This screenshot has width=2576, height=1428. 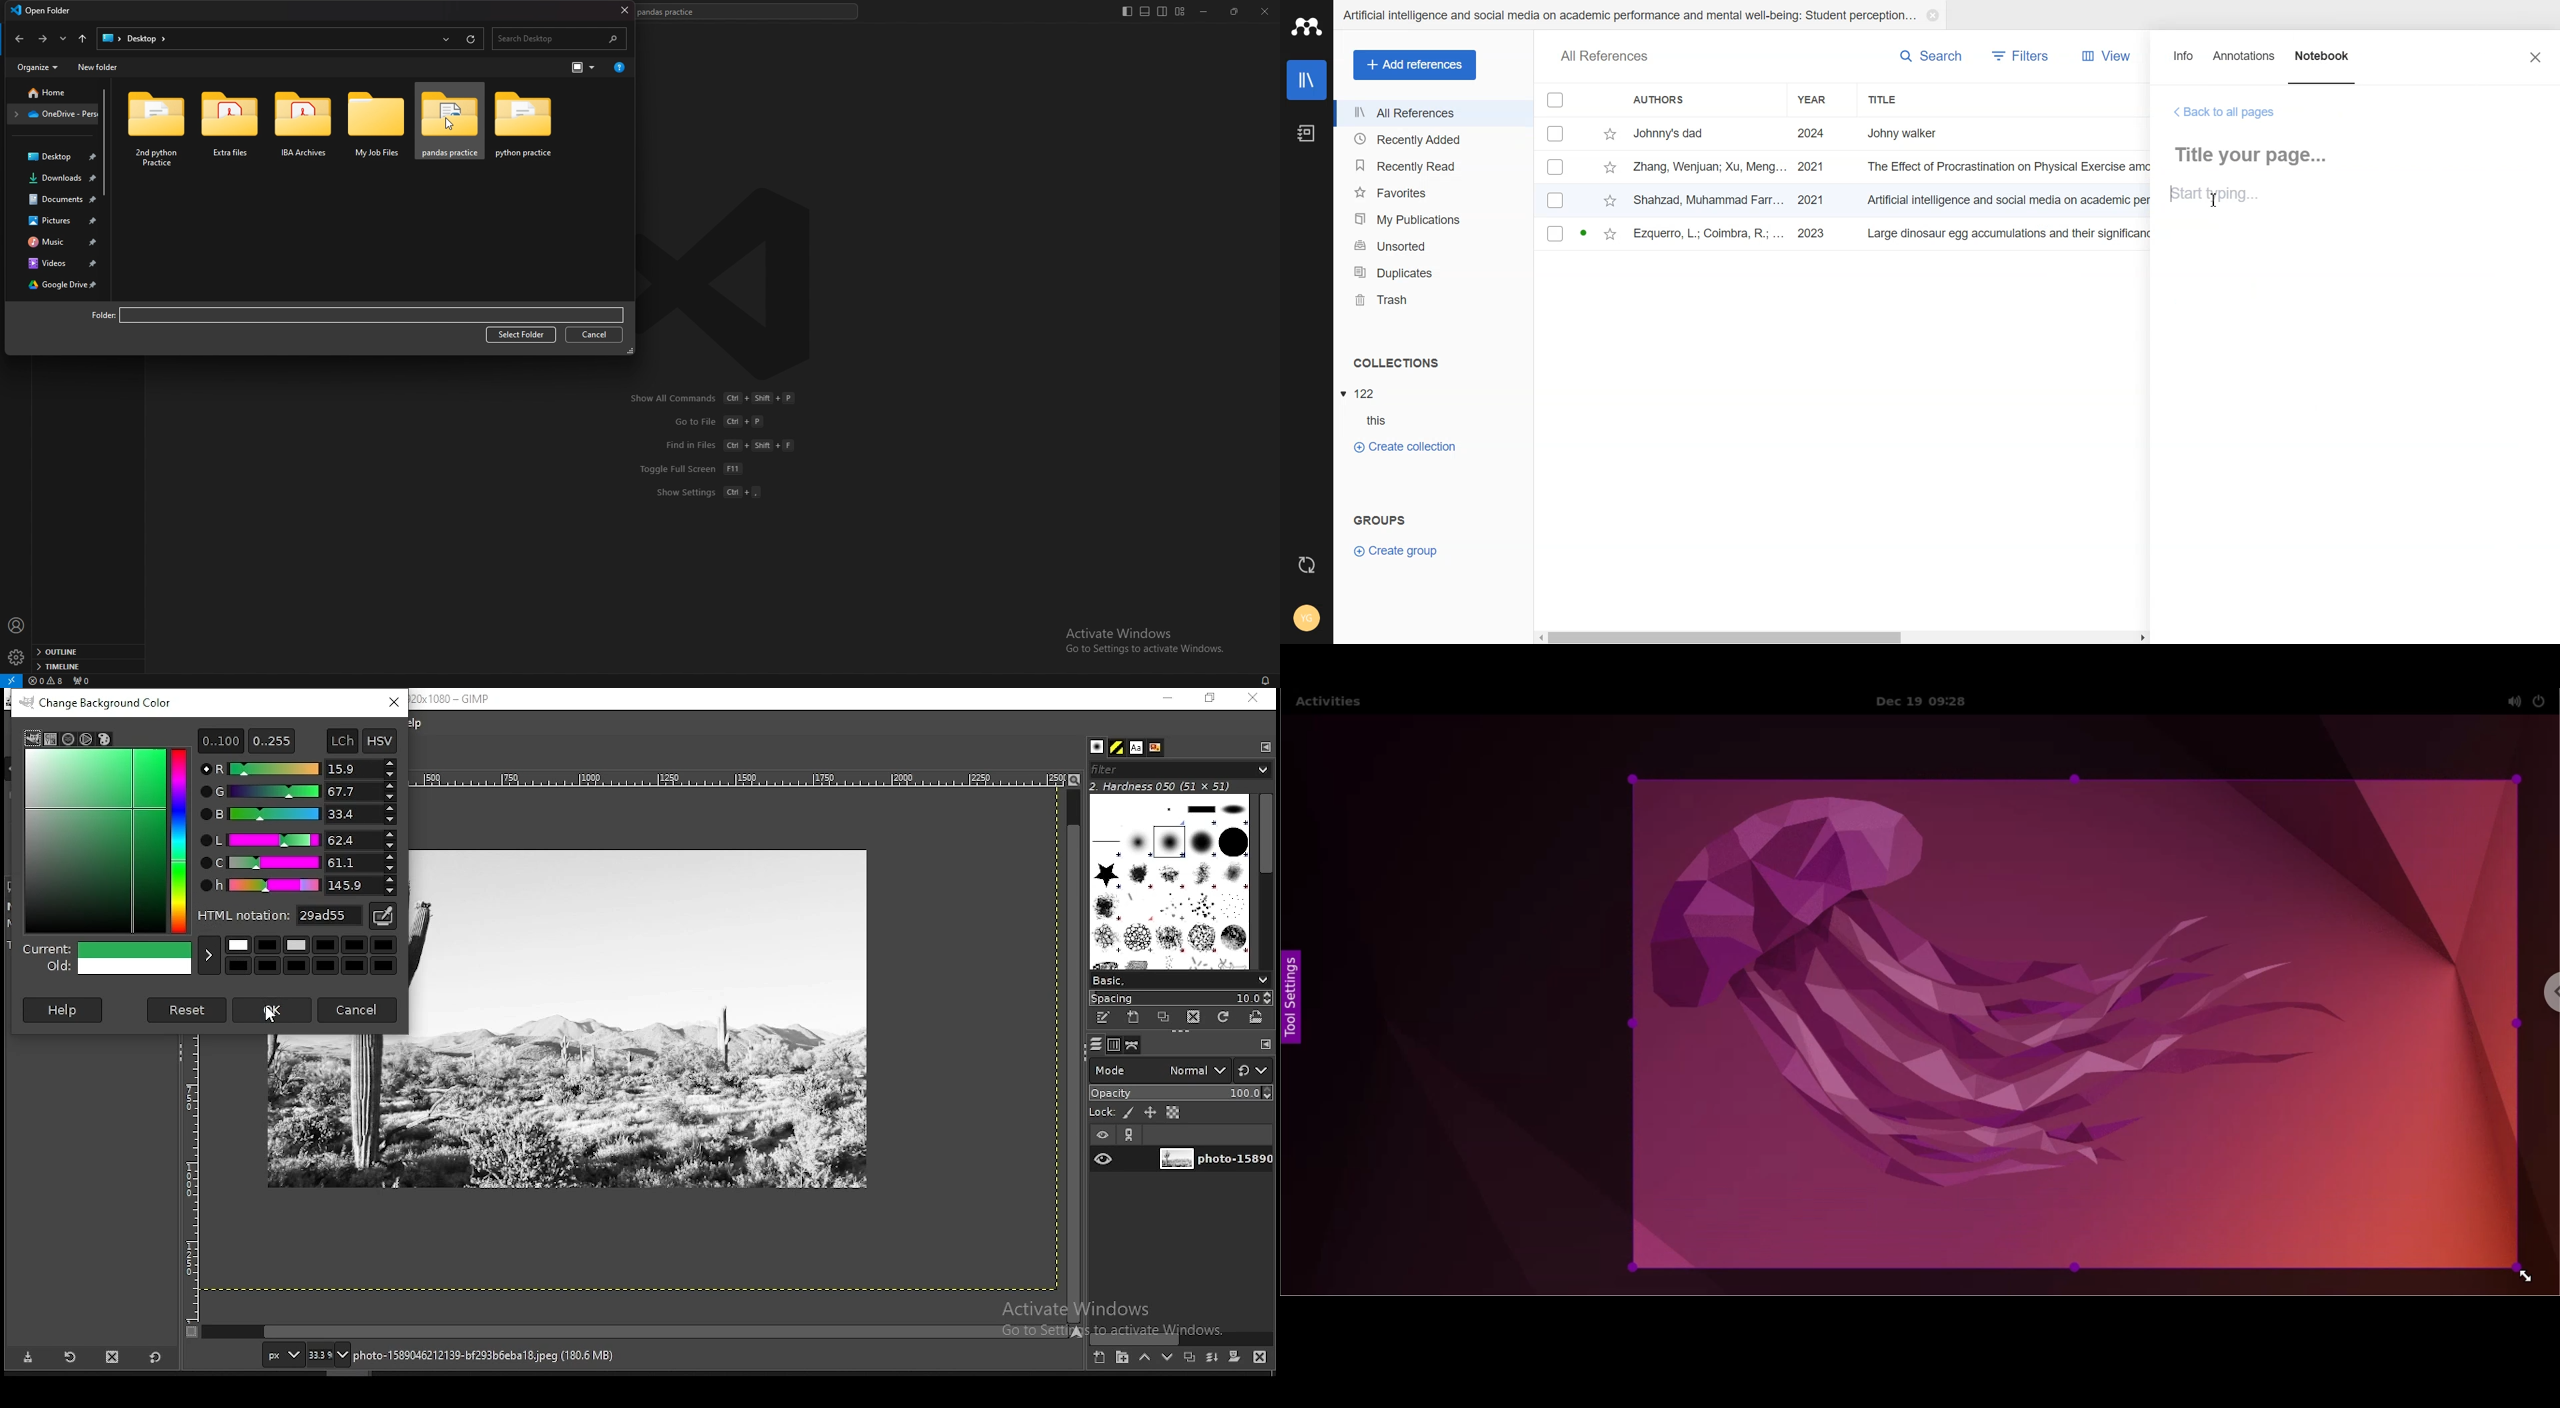 I want to click on 2023, so click(x=1813, y=234).